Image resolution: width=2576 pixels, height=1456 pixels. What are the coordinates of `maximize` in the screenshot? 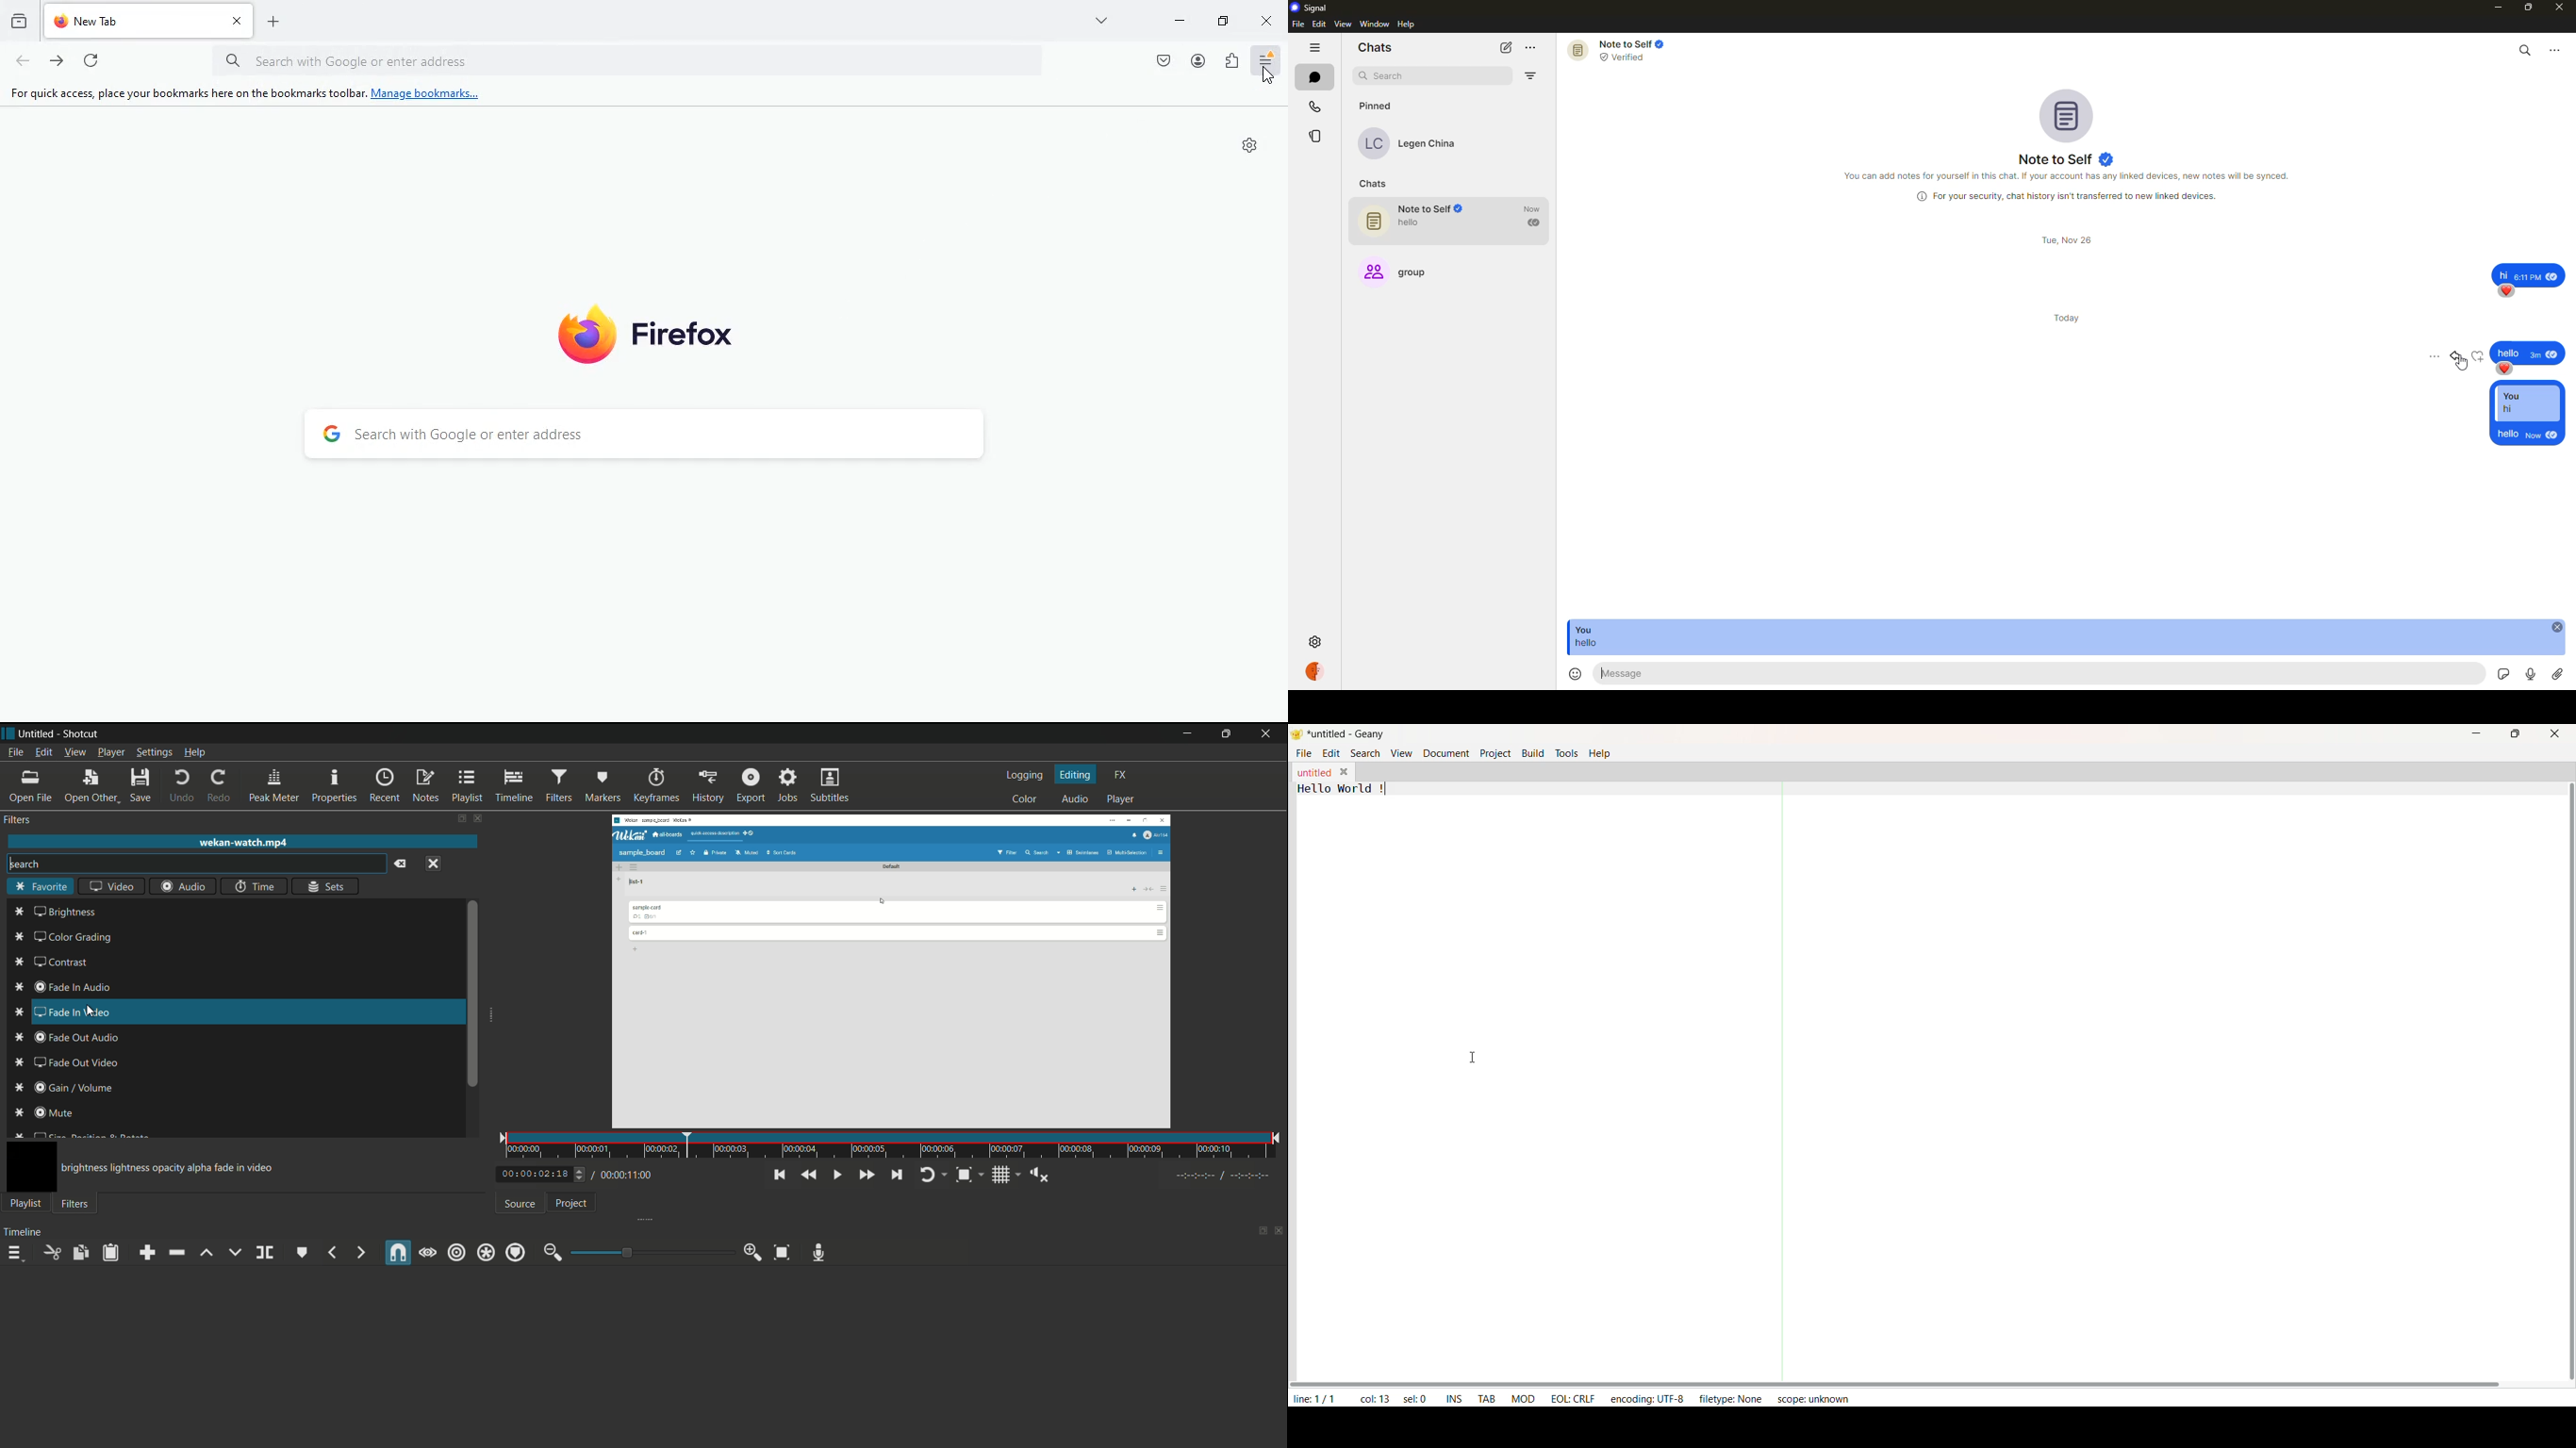 It's located at (1220, 20).